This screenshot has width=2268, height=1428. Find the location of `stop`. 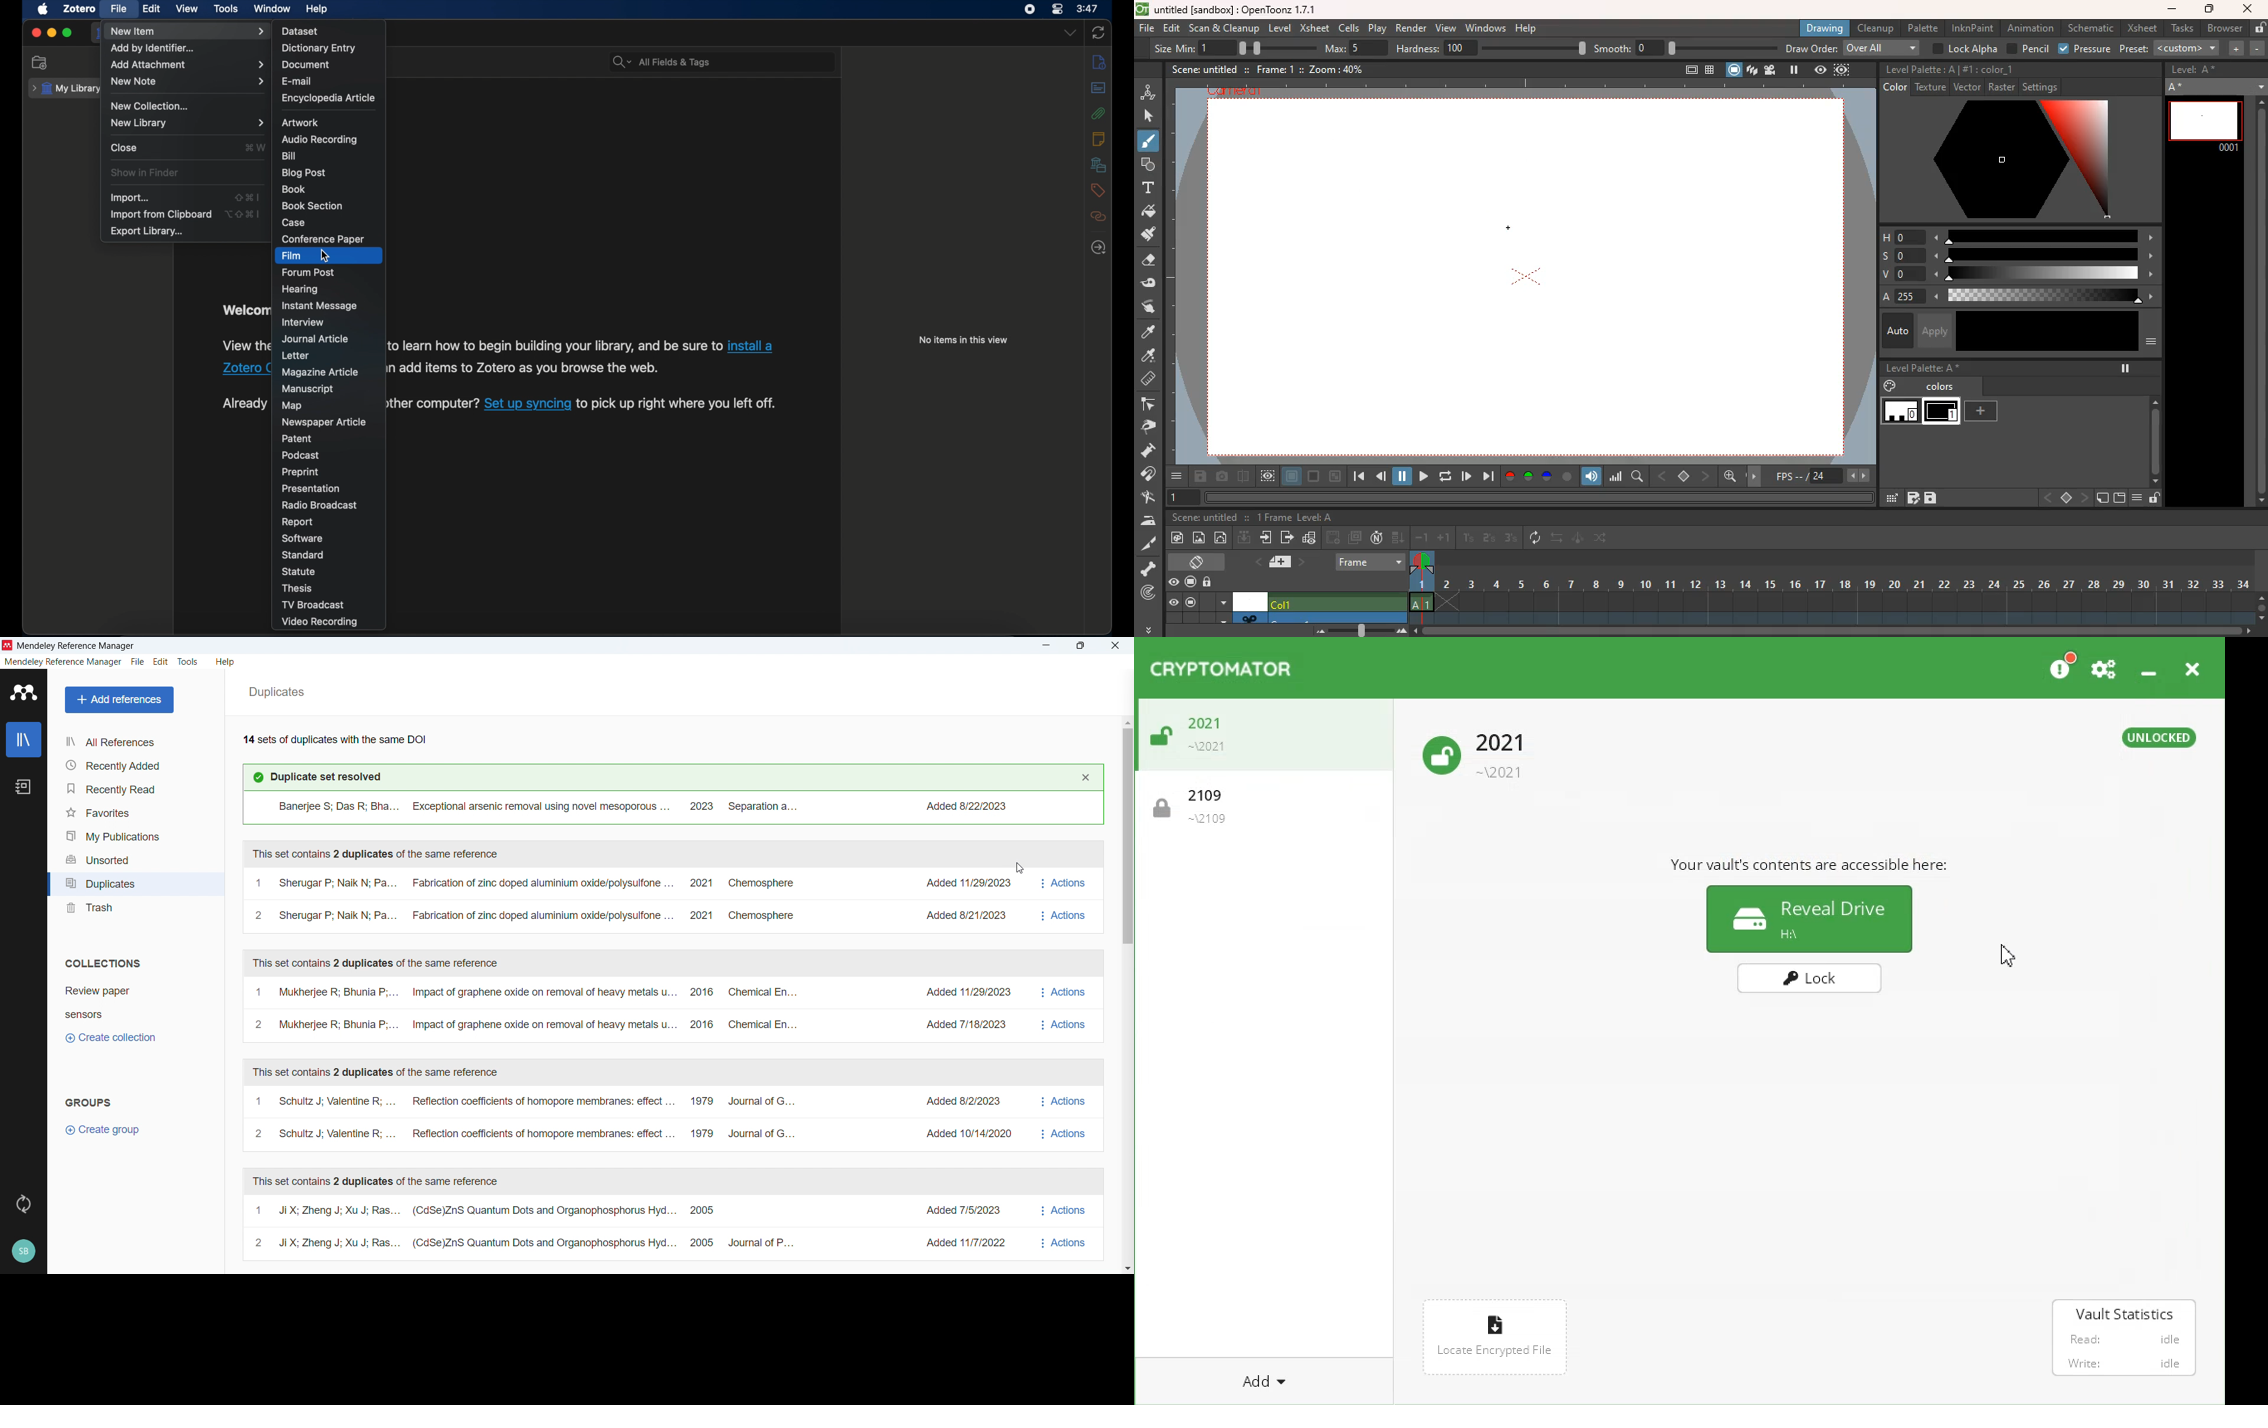

stop is located at coordinates (2065, 499).